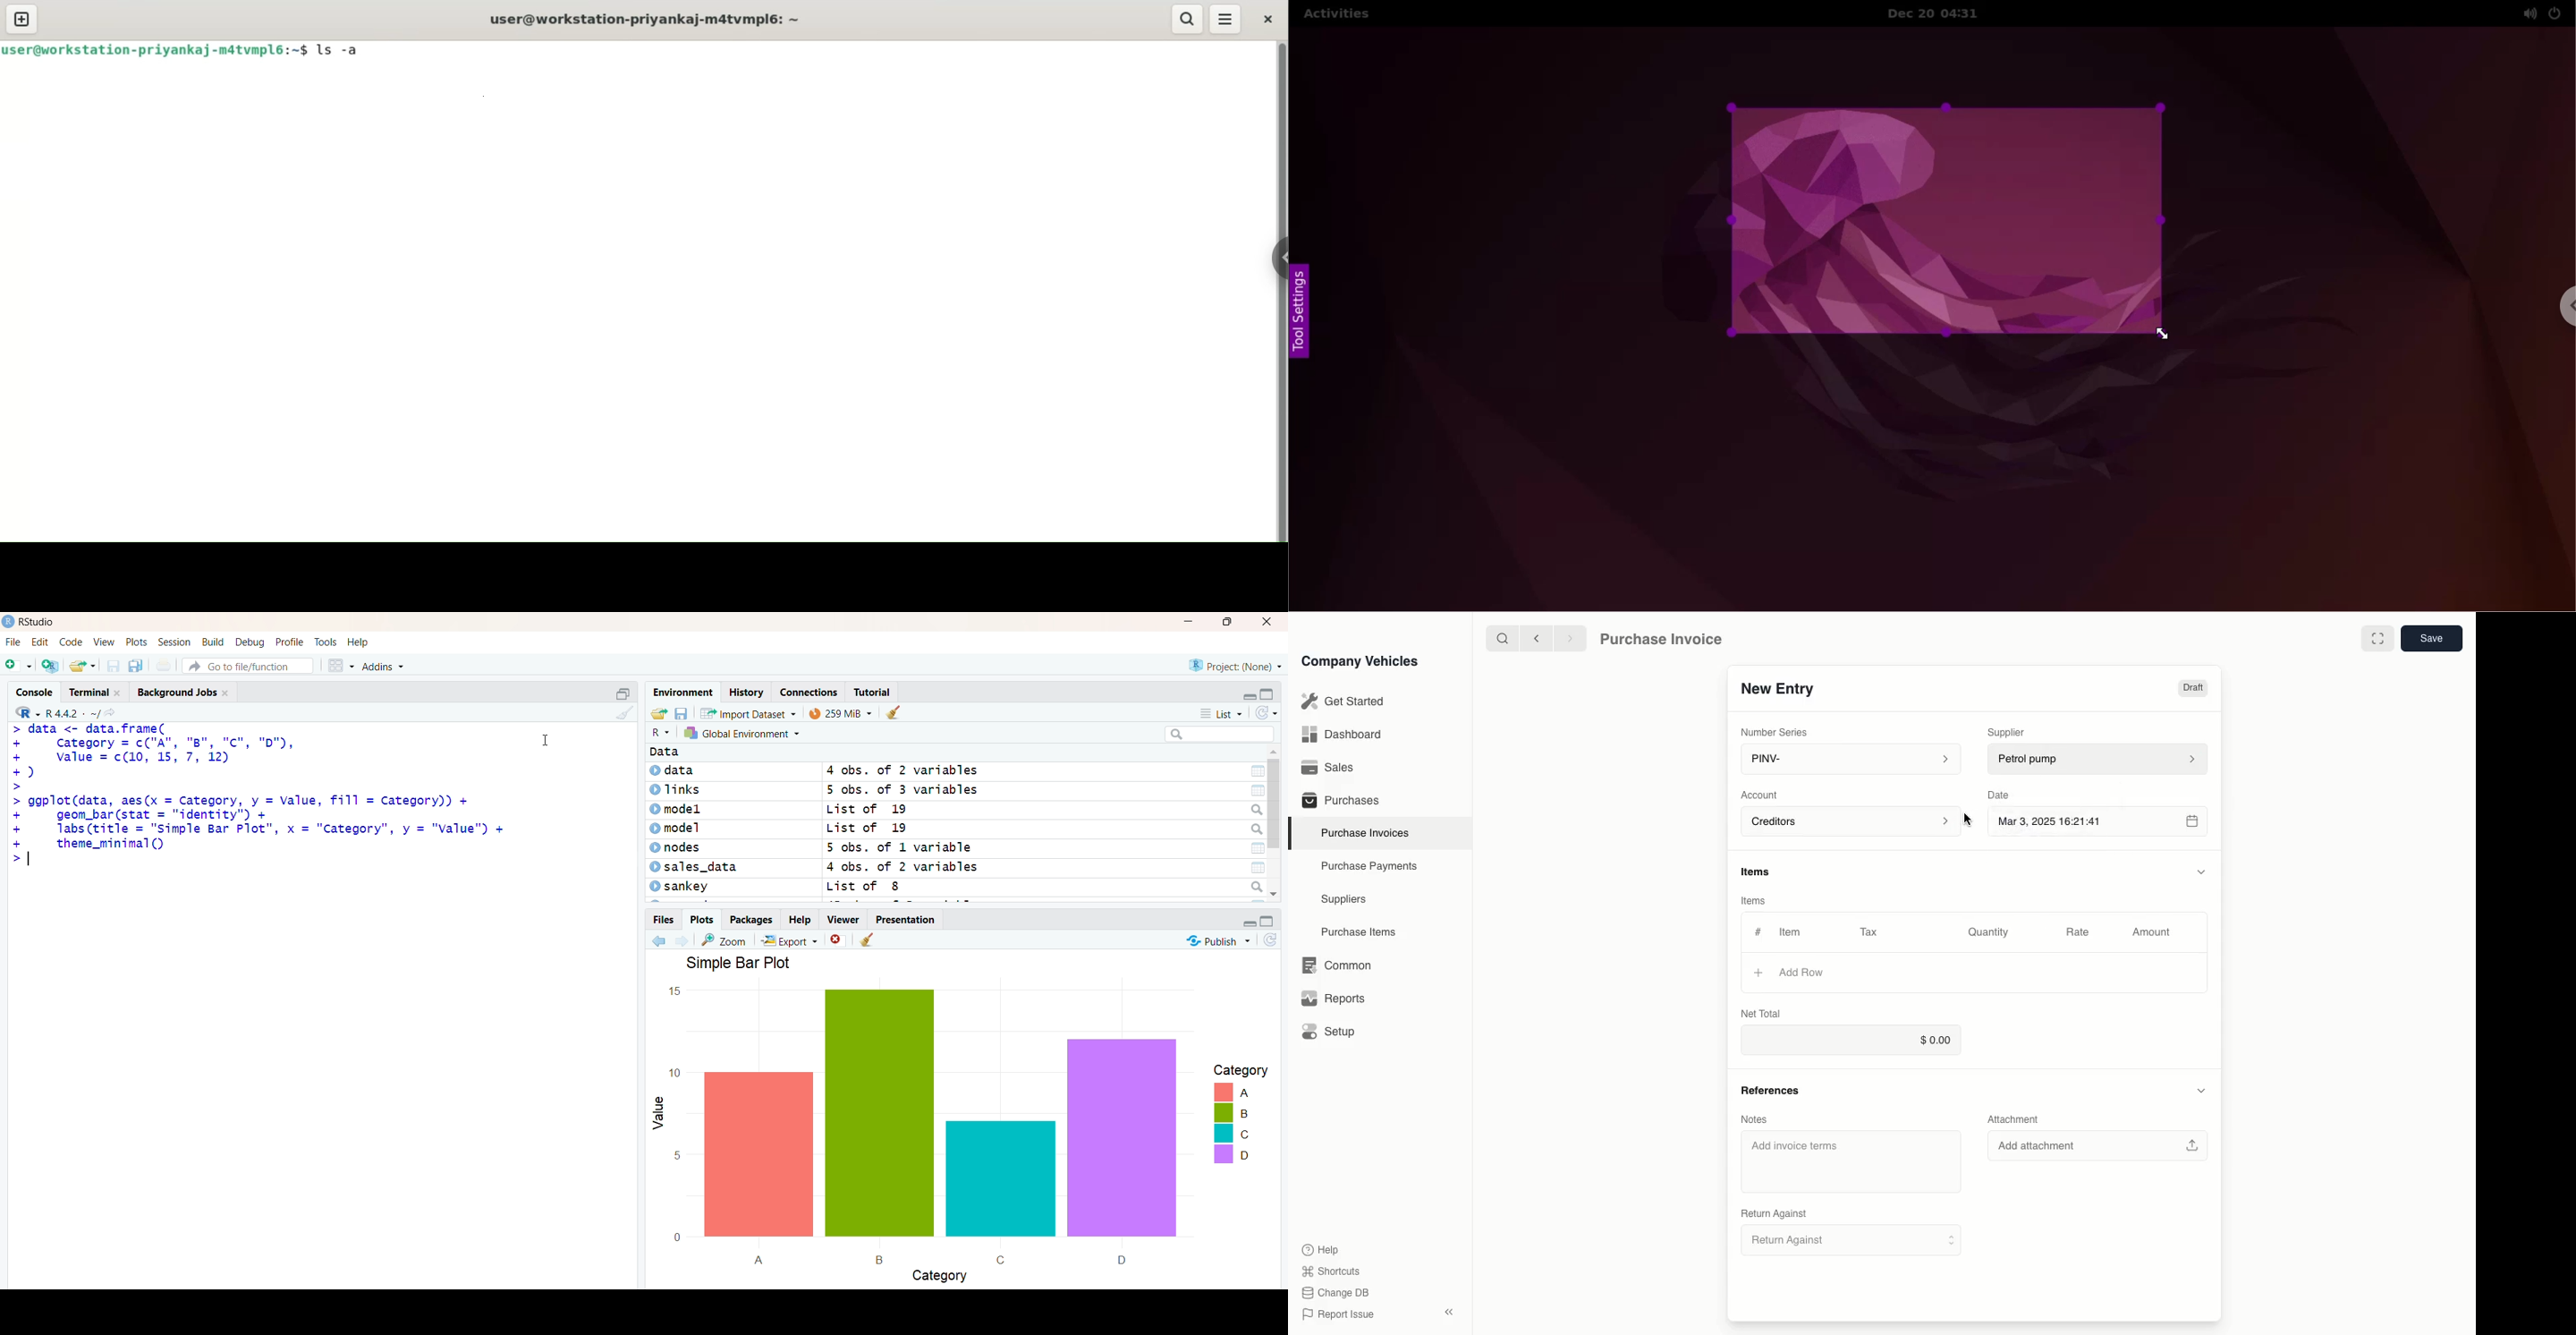 This screenshot has width=2576, height=1344. I want to click on save, so click(2431, 638).